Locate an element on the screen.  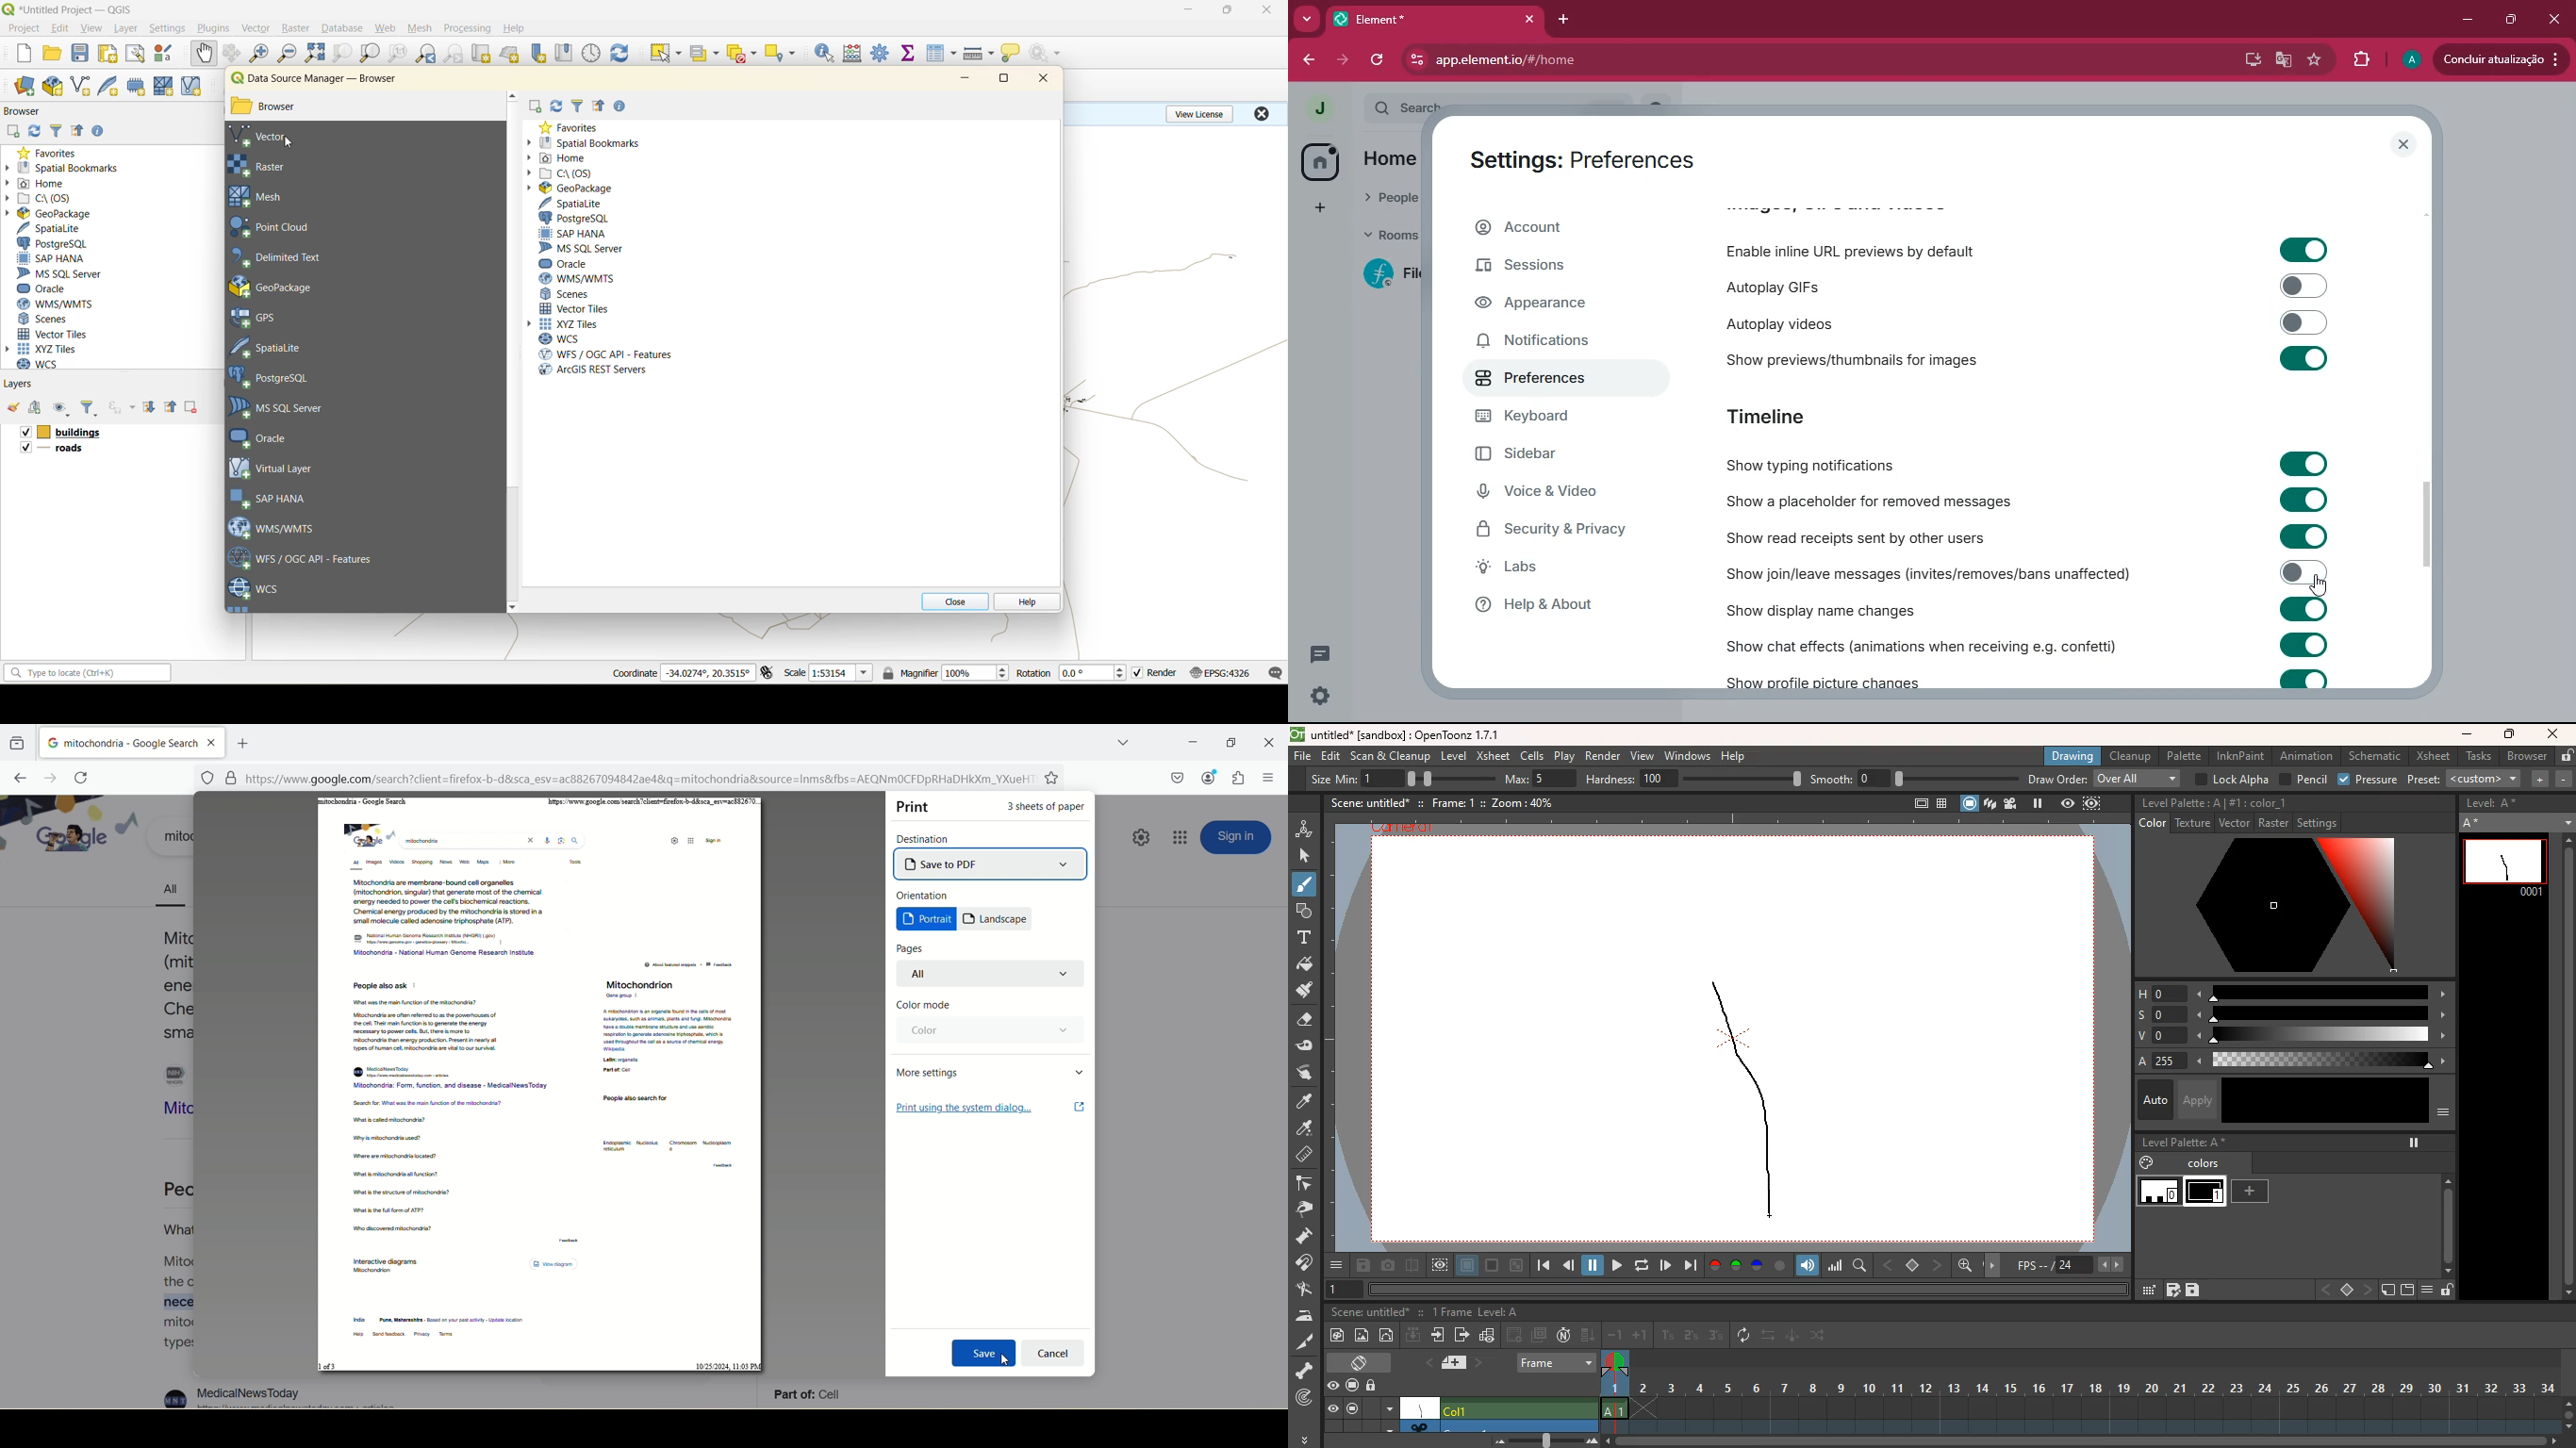
minimize is located at coordinates (2469, 19).